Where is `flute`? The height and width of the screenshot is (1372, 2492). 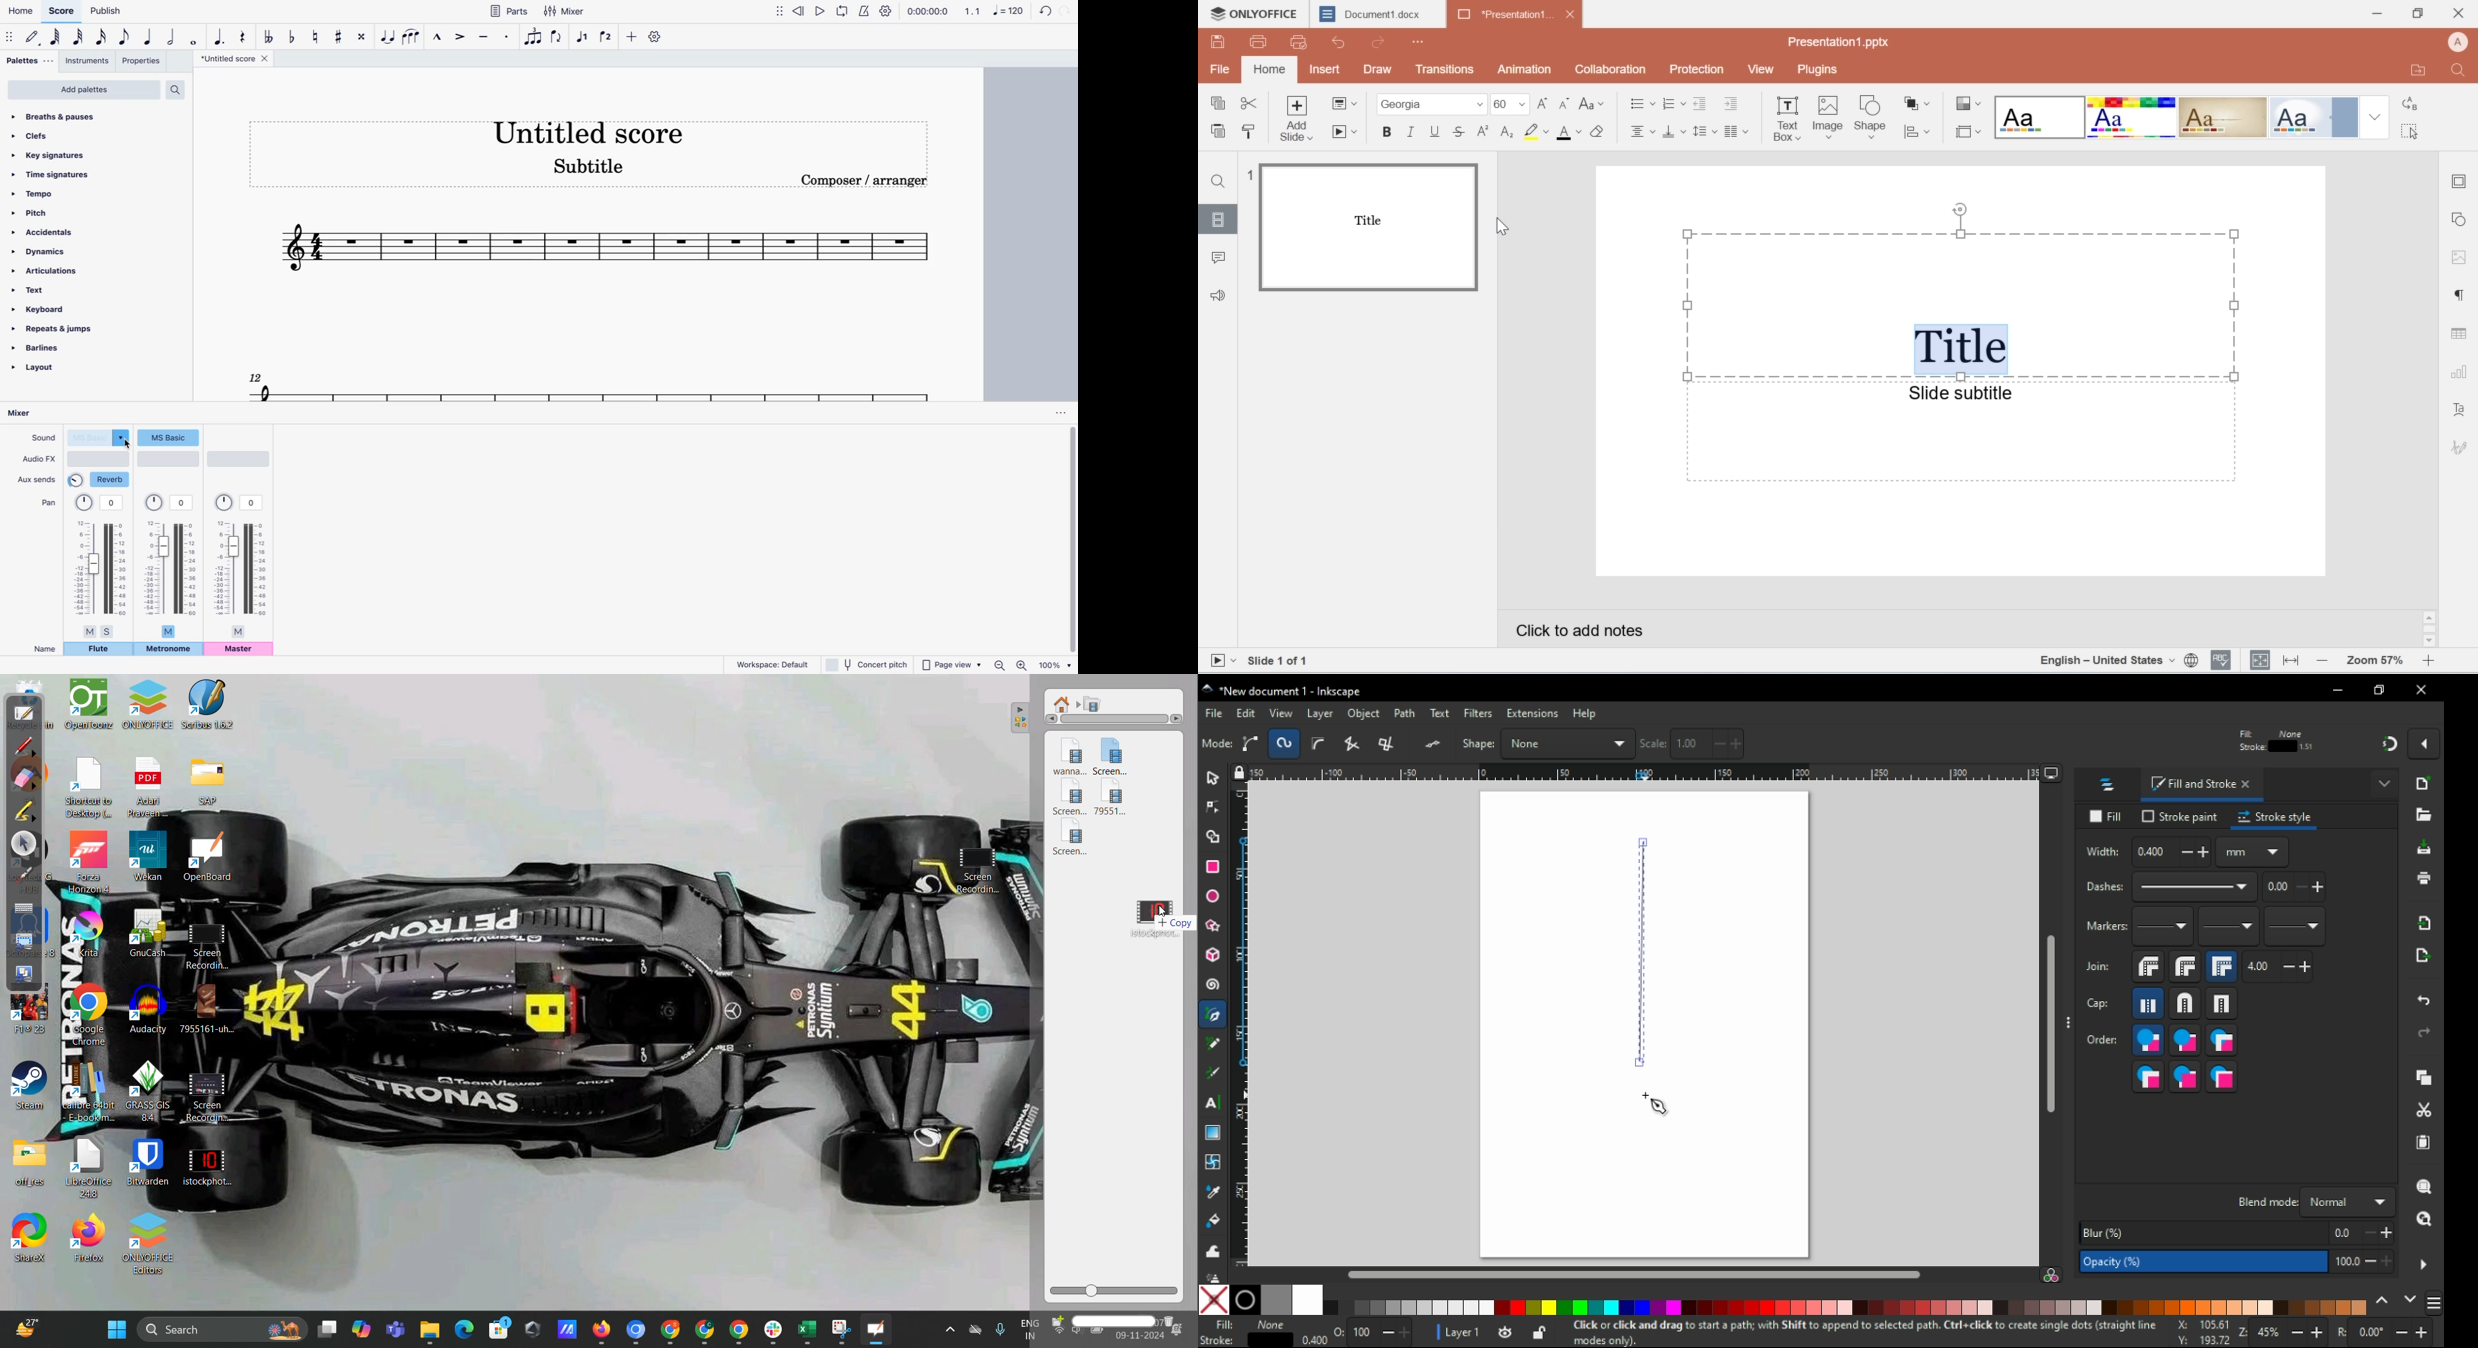 flute is located at coordinates (98, 649).